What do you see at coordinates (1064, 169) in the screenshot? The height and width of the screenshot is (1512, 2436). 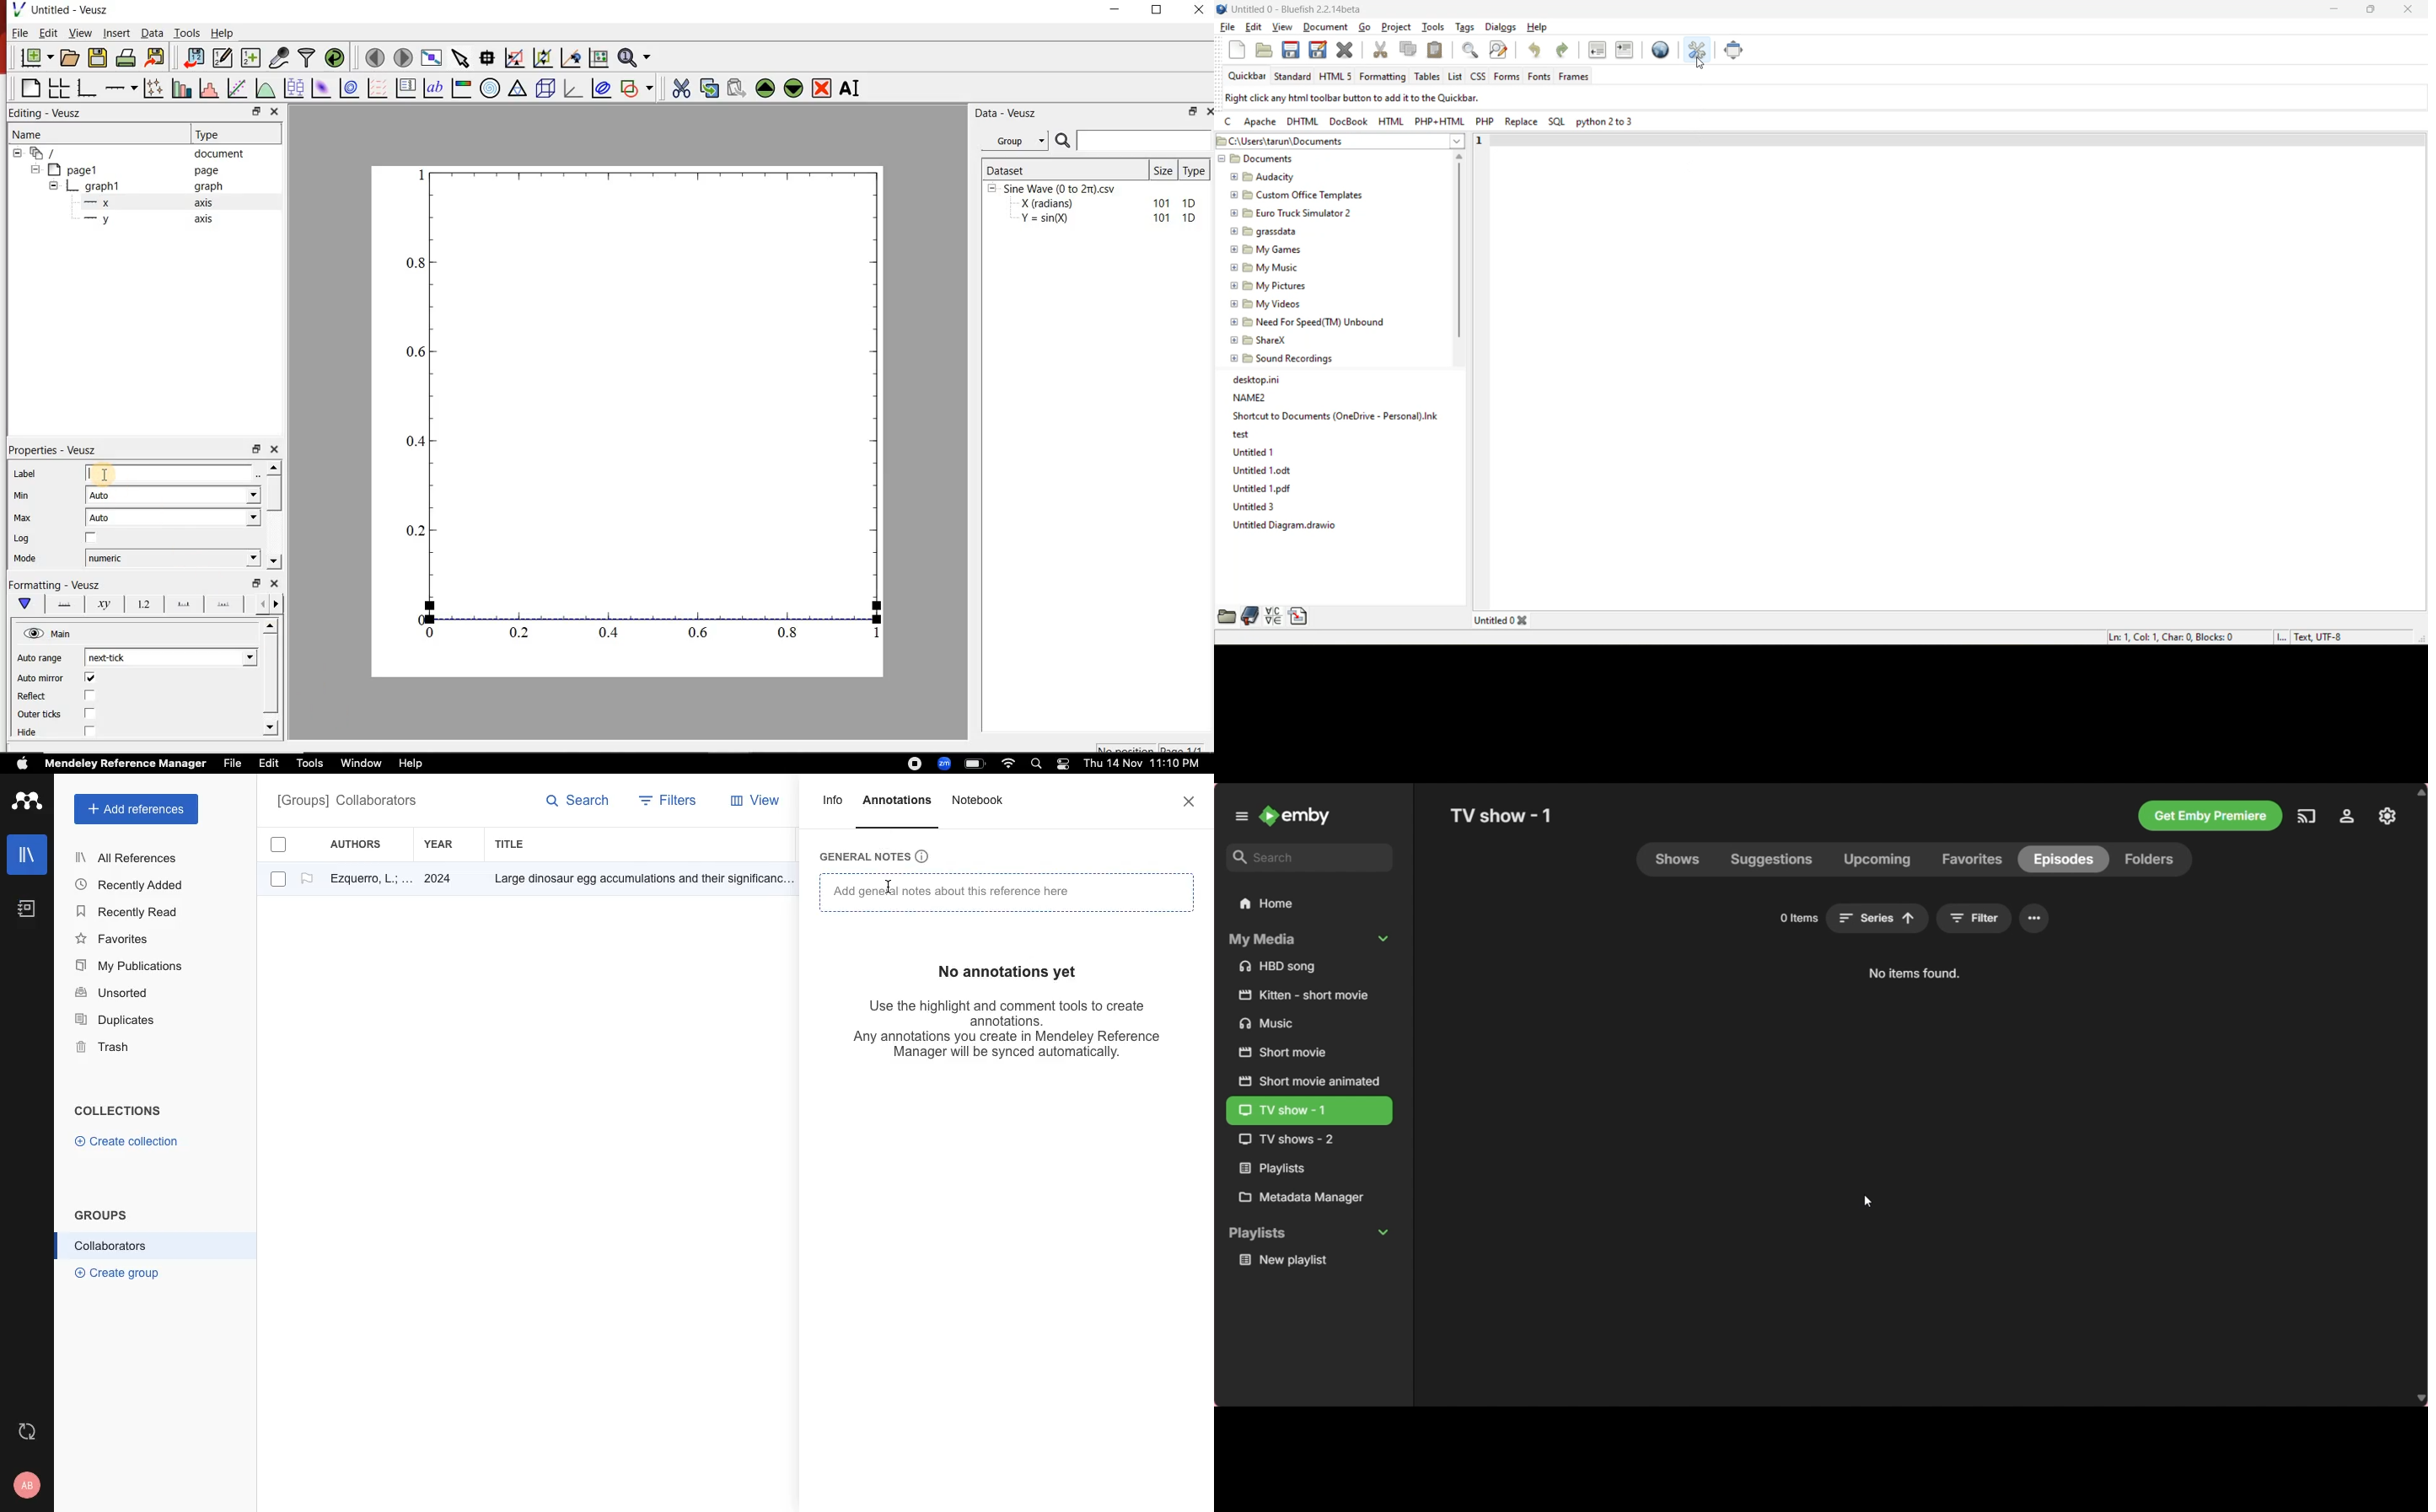 I see `Dataset` at bounding box center [1064, 169].